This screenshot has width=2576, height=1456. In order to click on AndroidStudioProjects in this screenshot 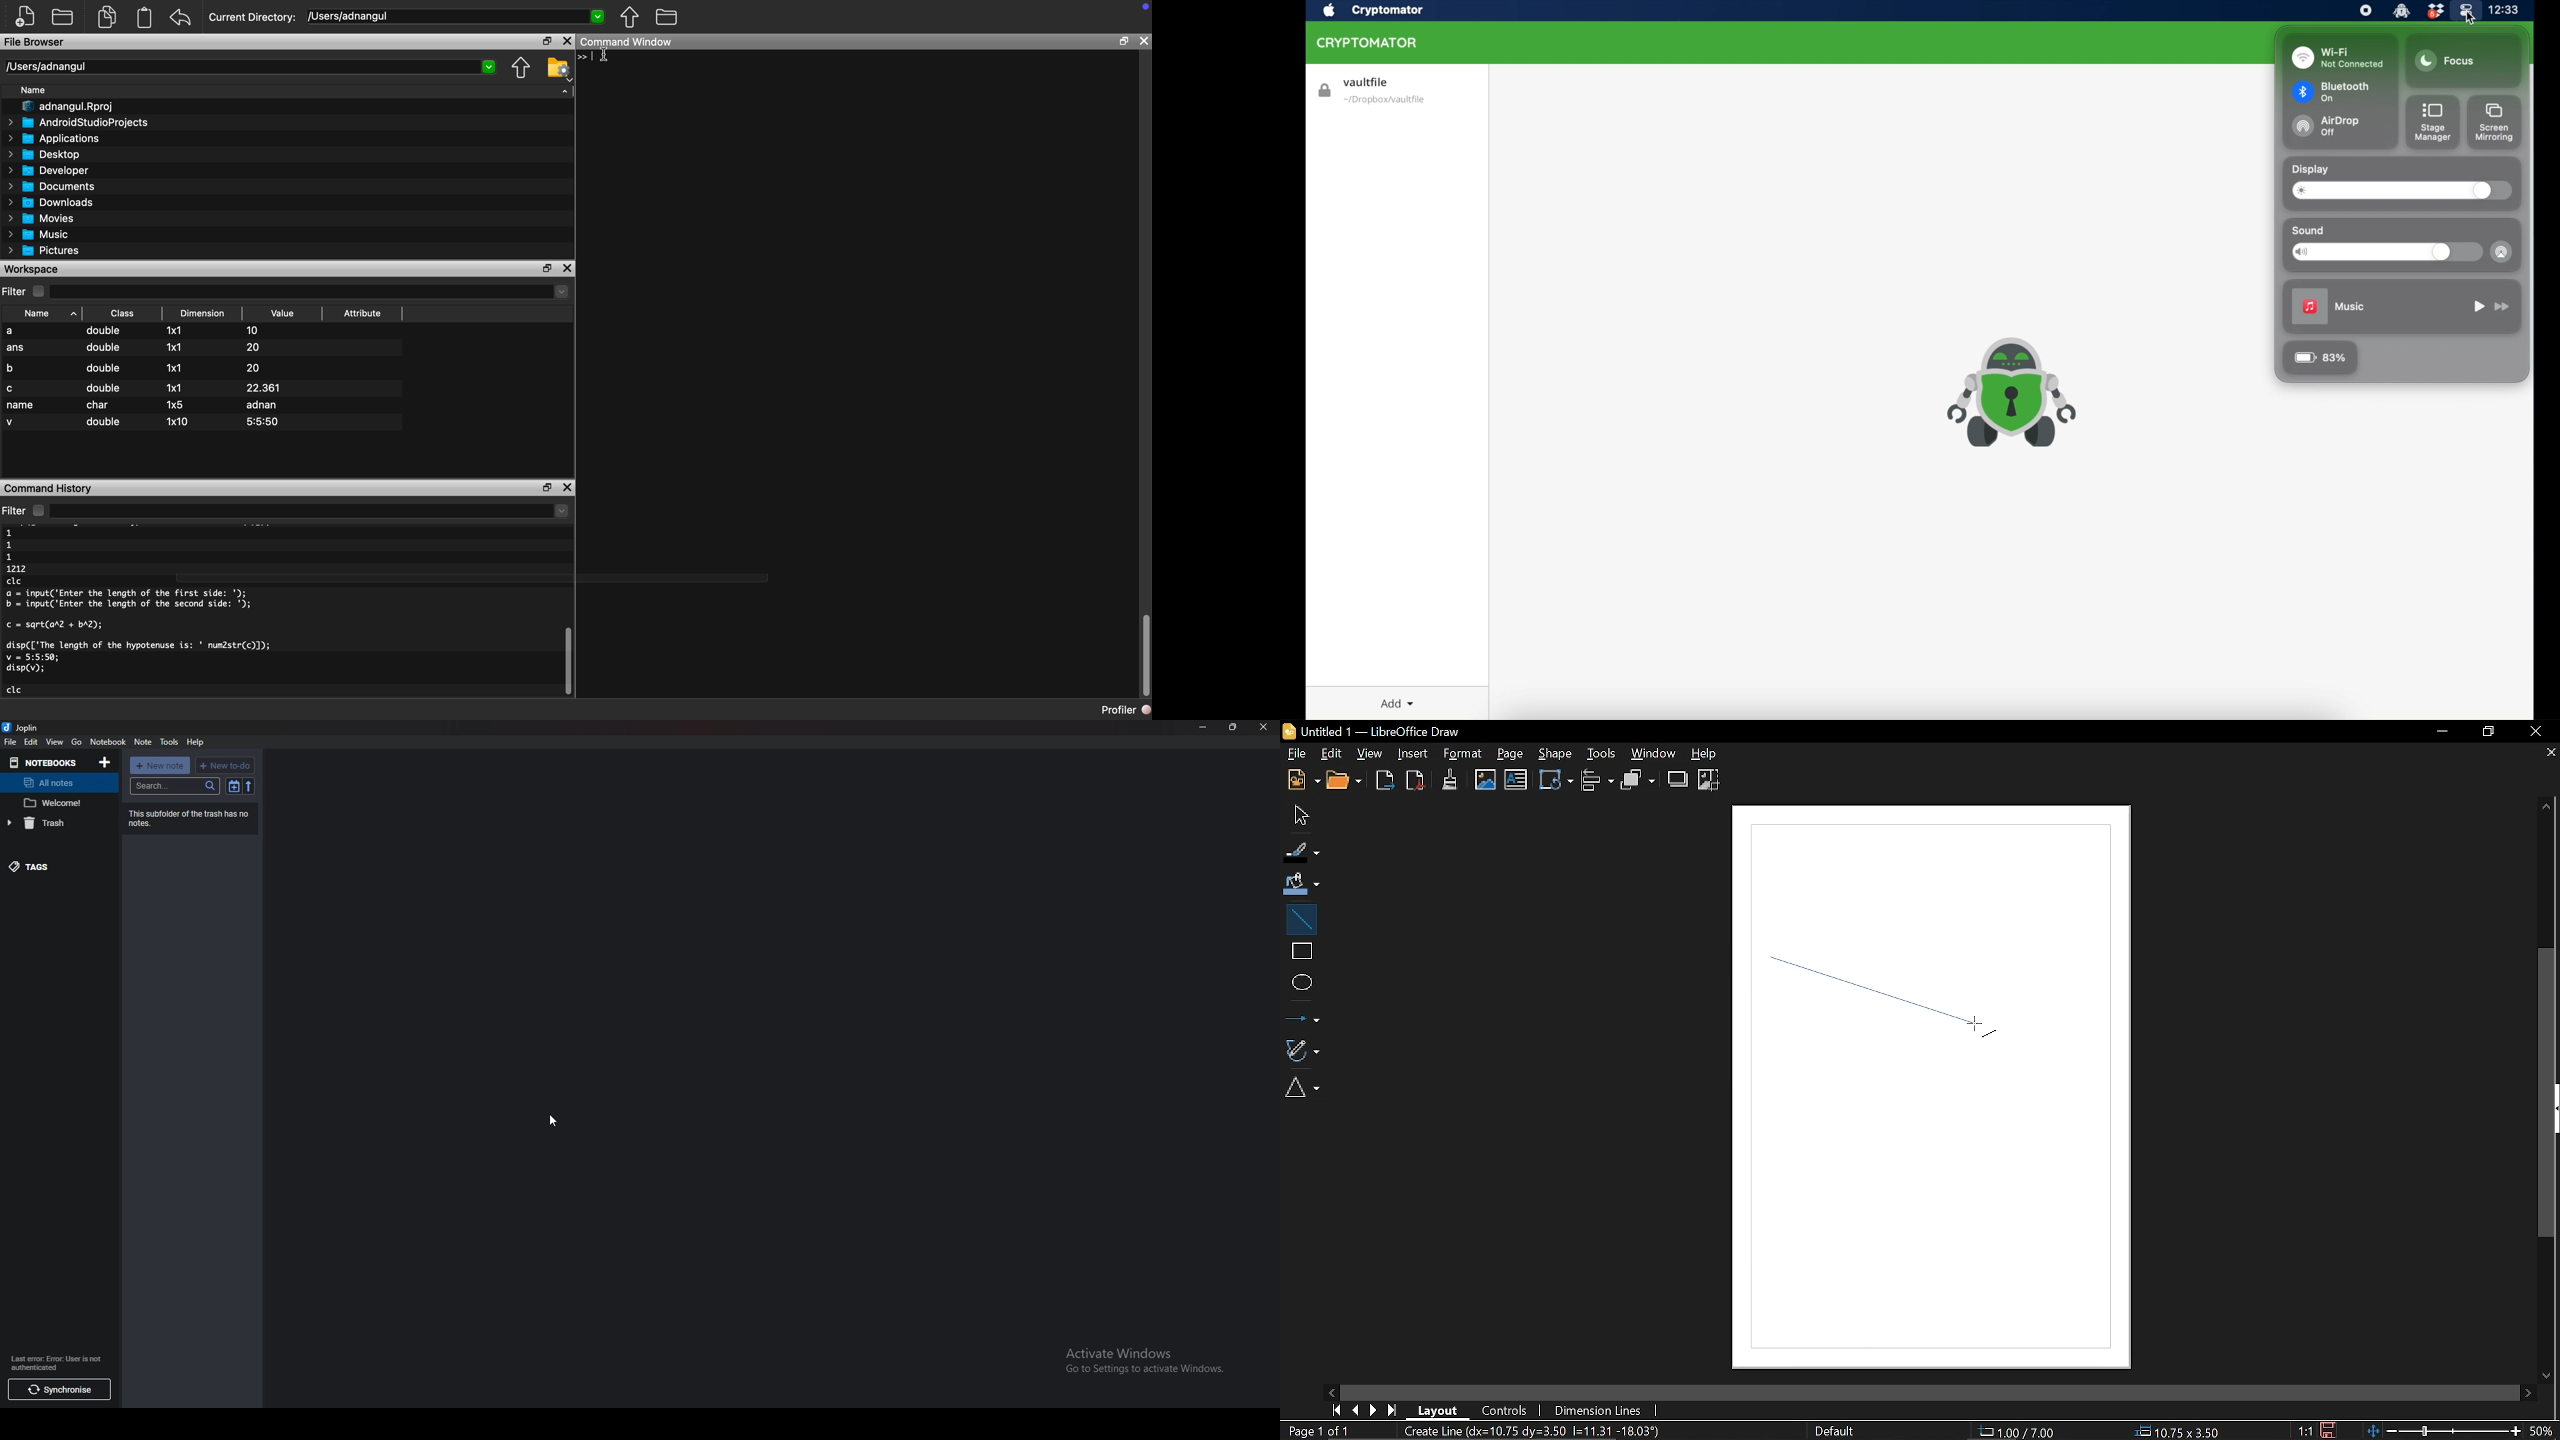, I will do `click(78, 123)`.